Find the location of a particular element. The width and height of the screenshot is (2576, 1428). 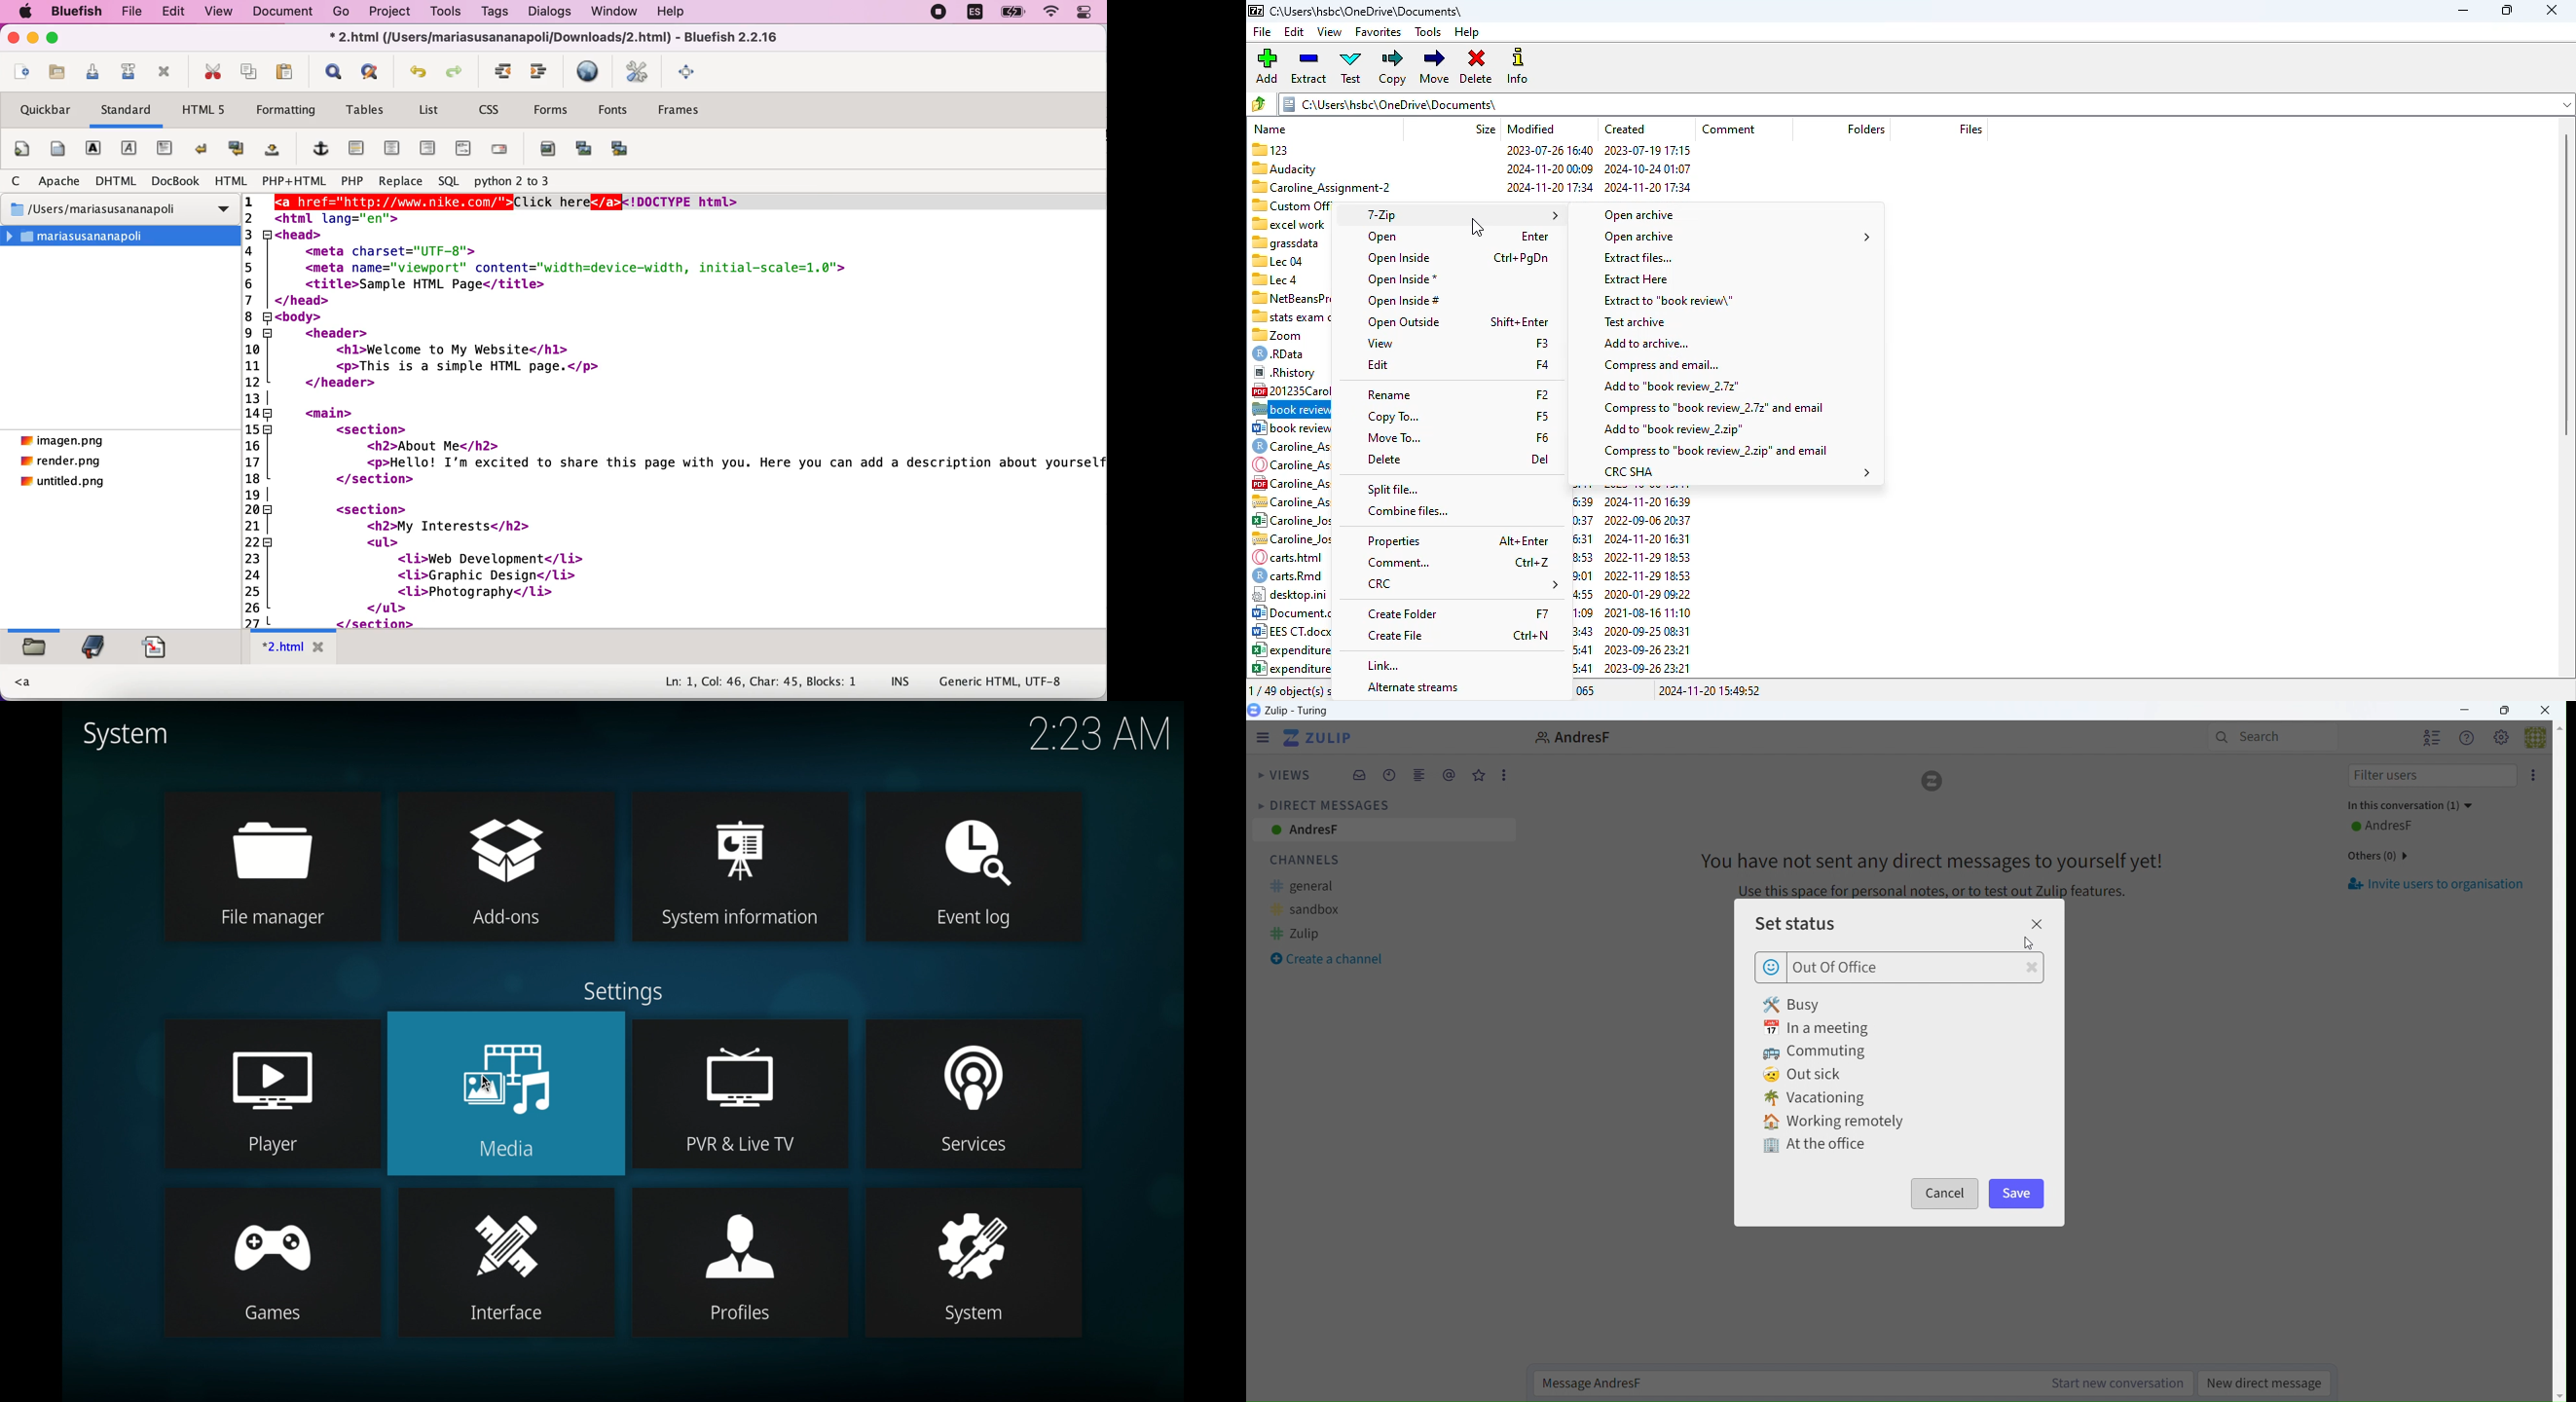

file names is located at coordinates (1290, 549).